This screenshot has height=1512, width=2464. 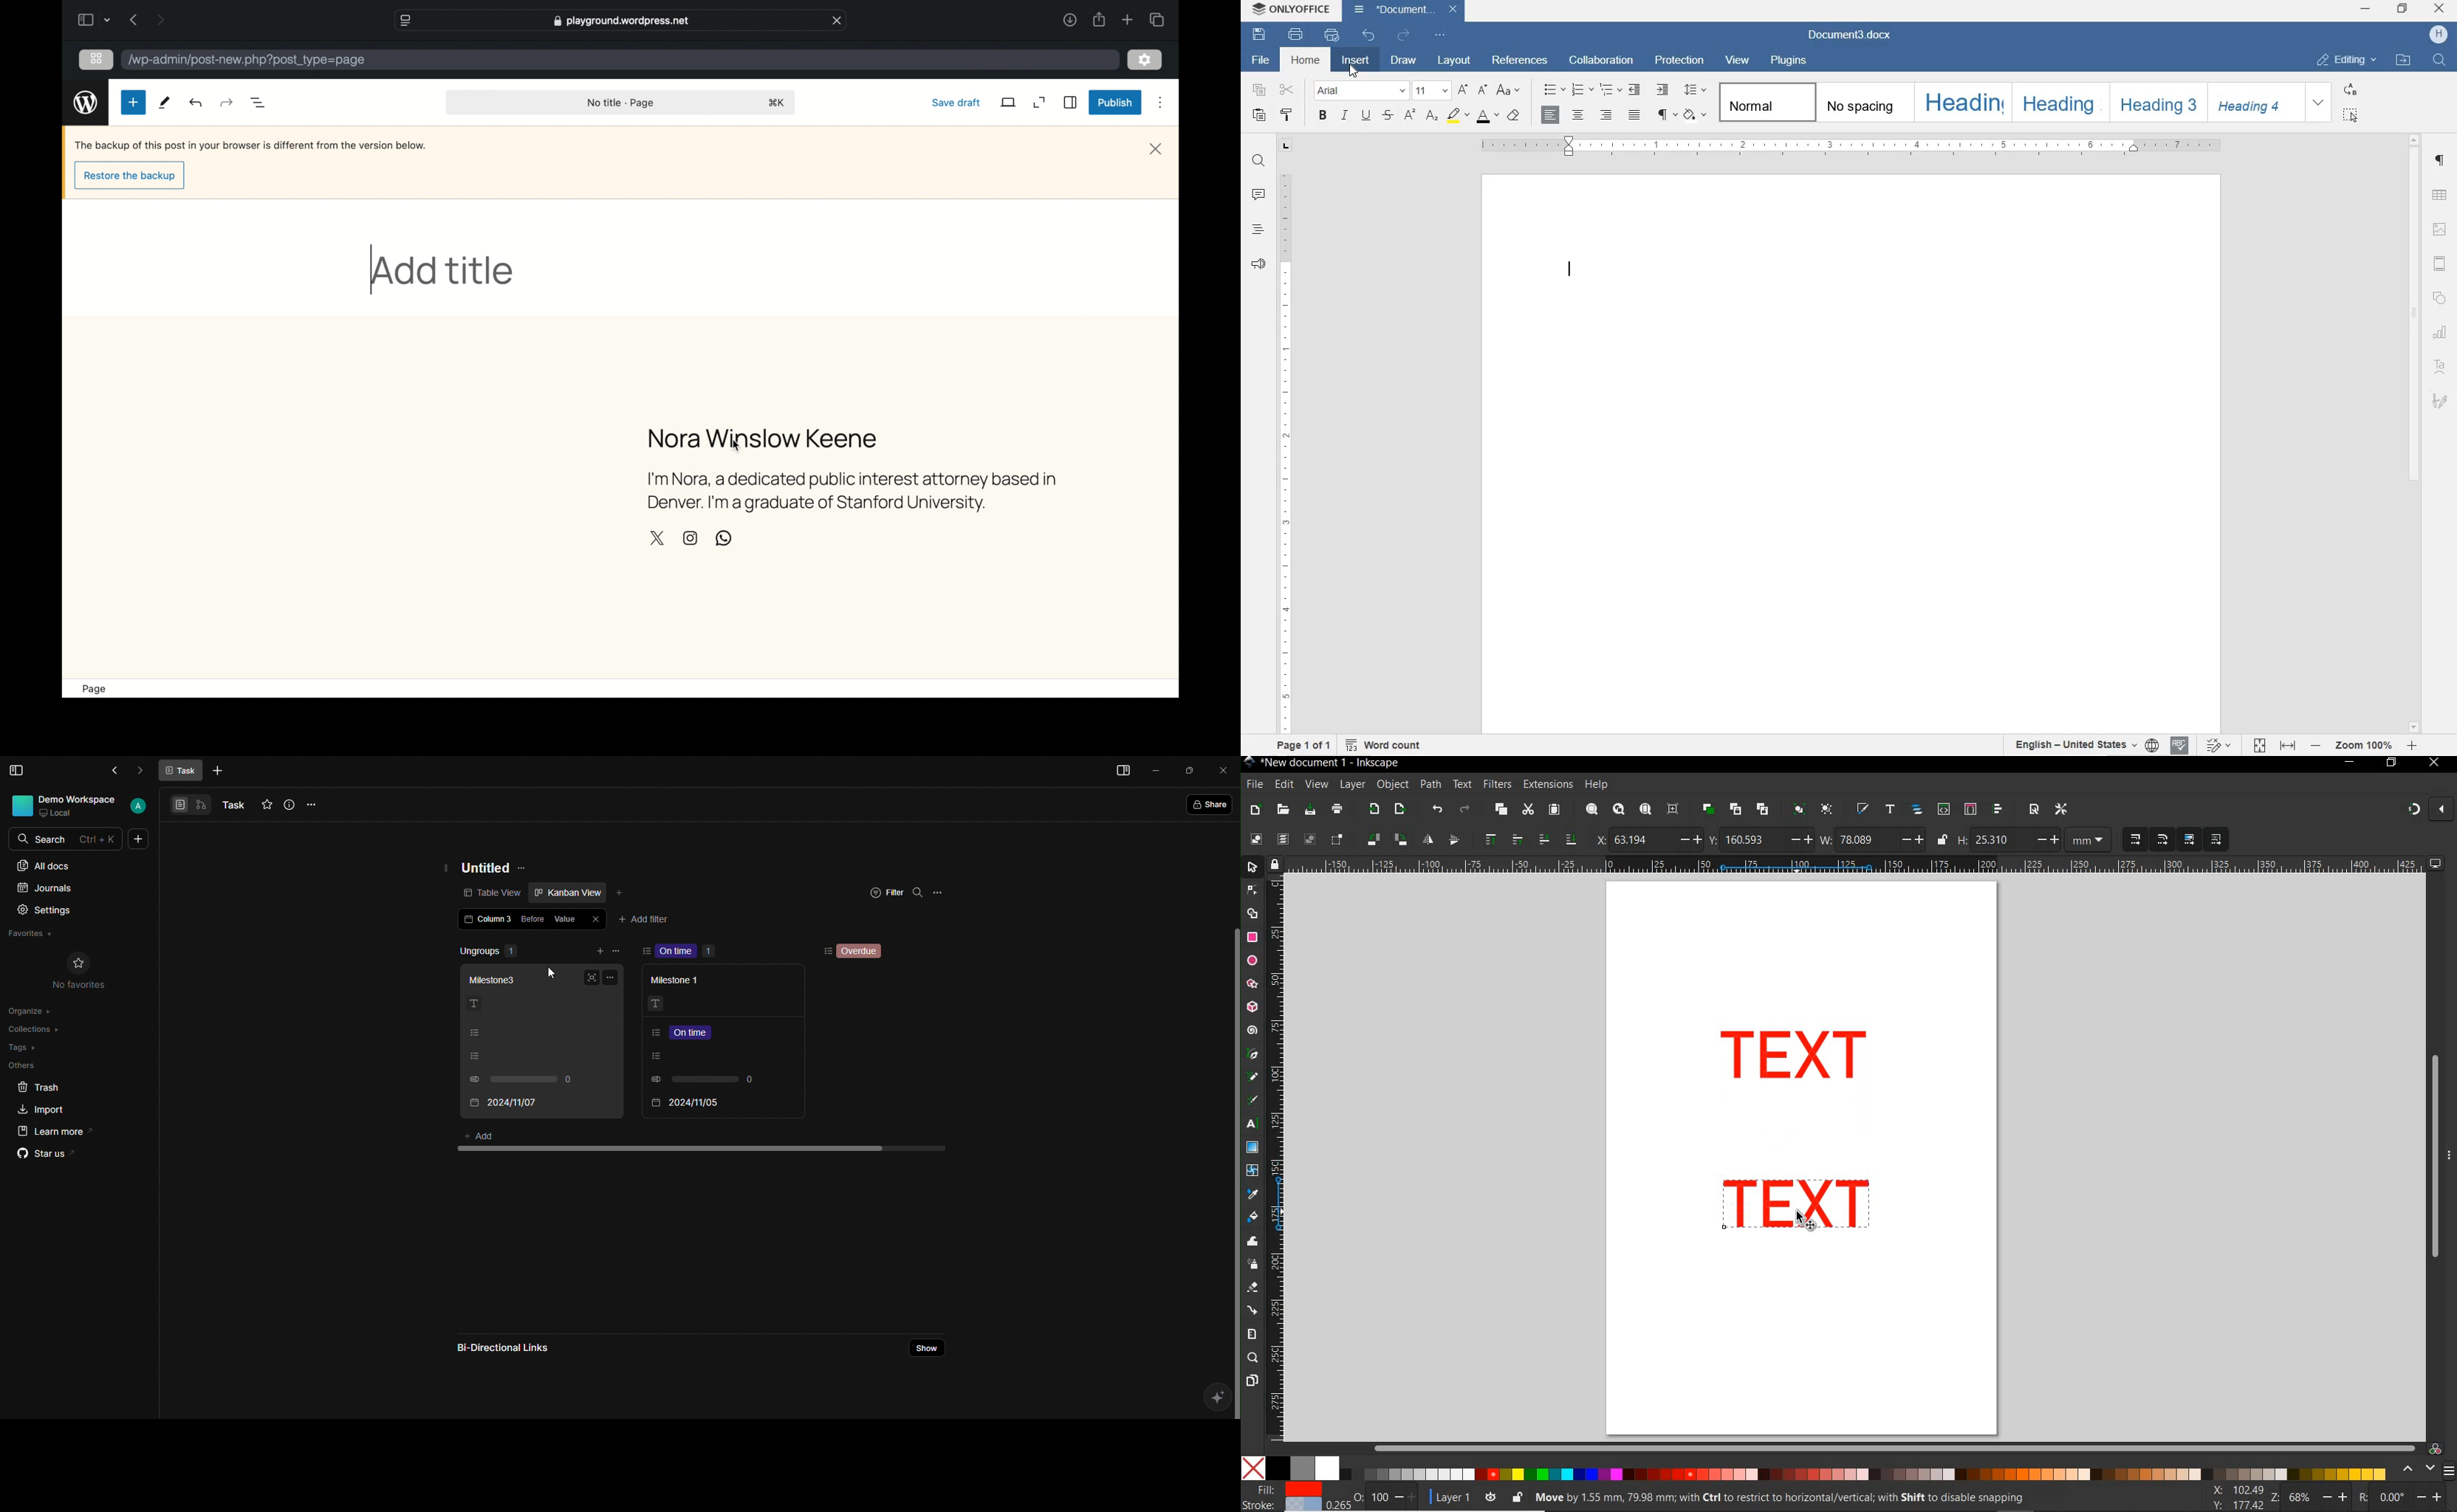 I want to click on editing, so click(x=2348, y=59).